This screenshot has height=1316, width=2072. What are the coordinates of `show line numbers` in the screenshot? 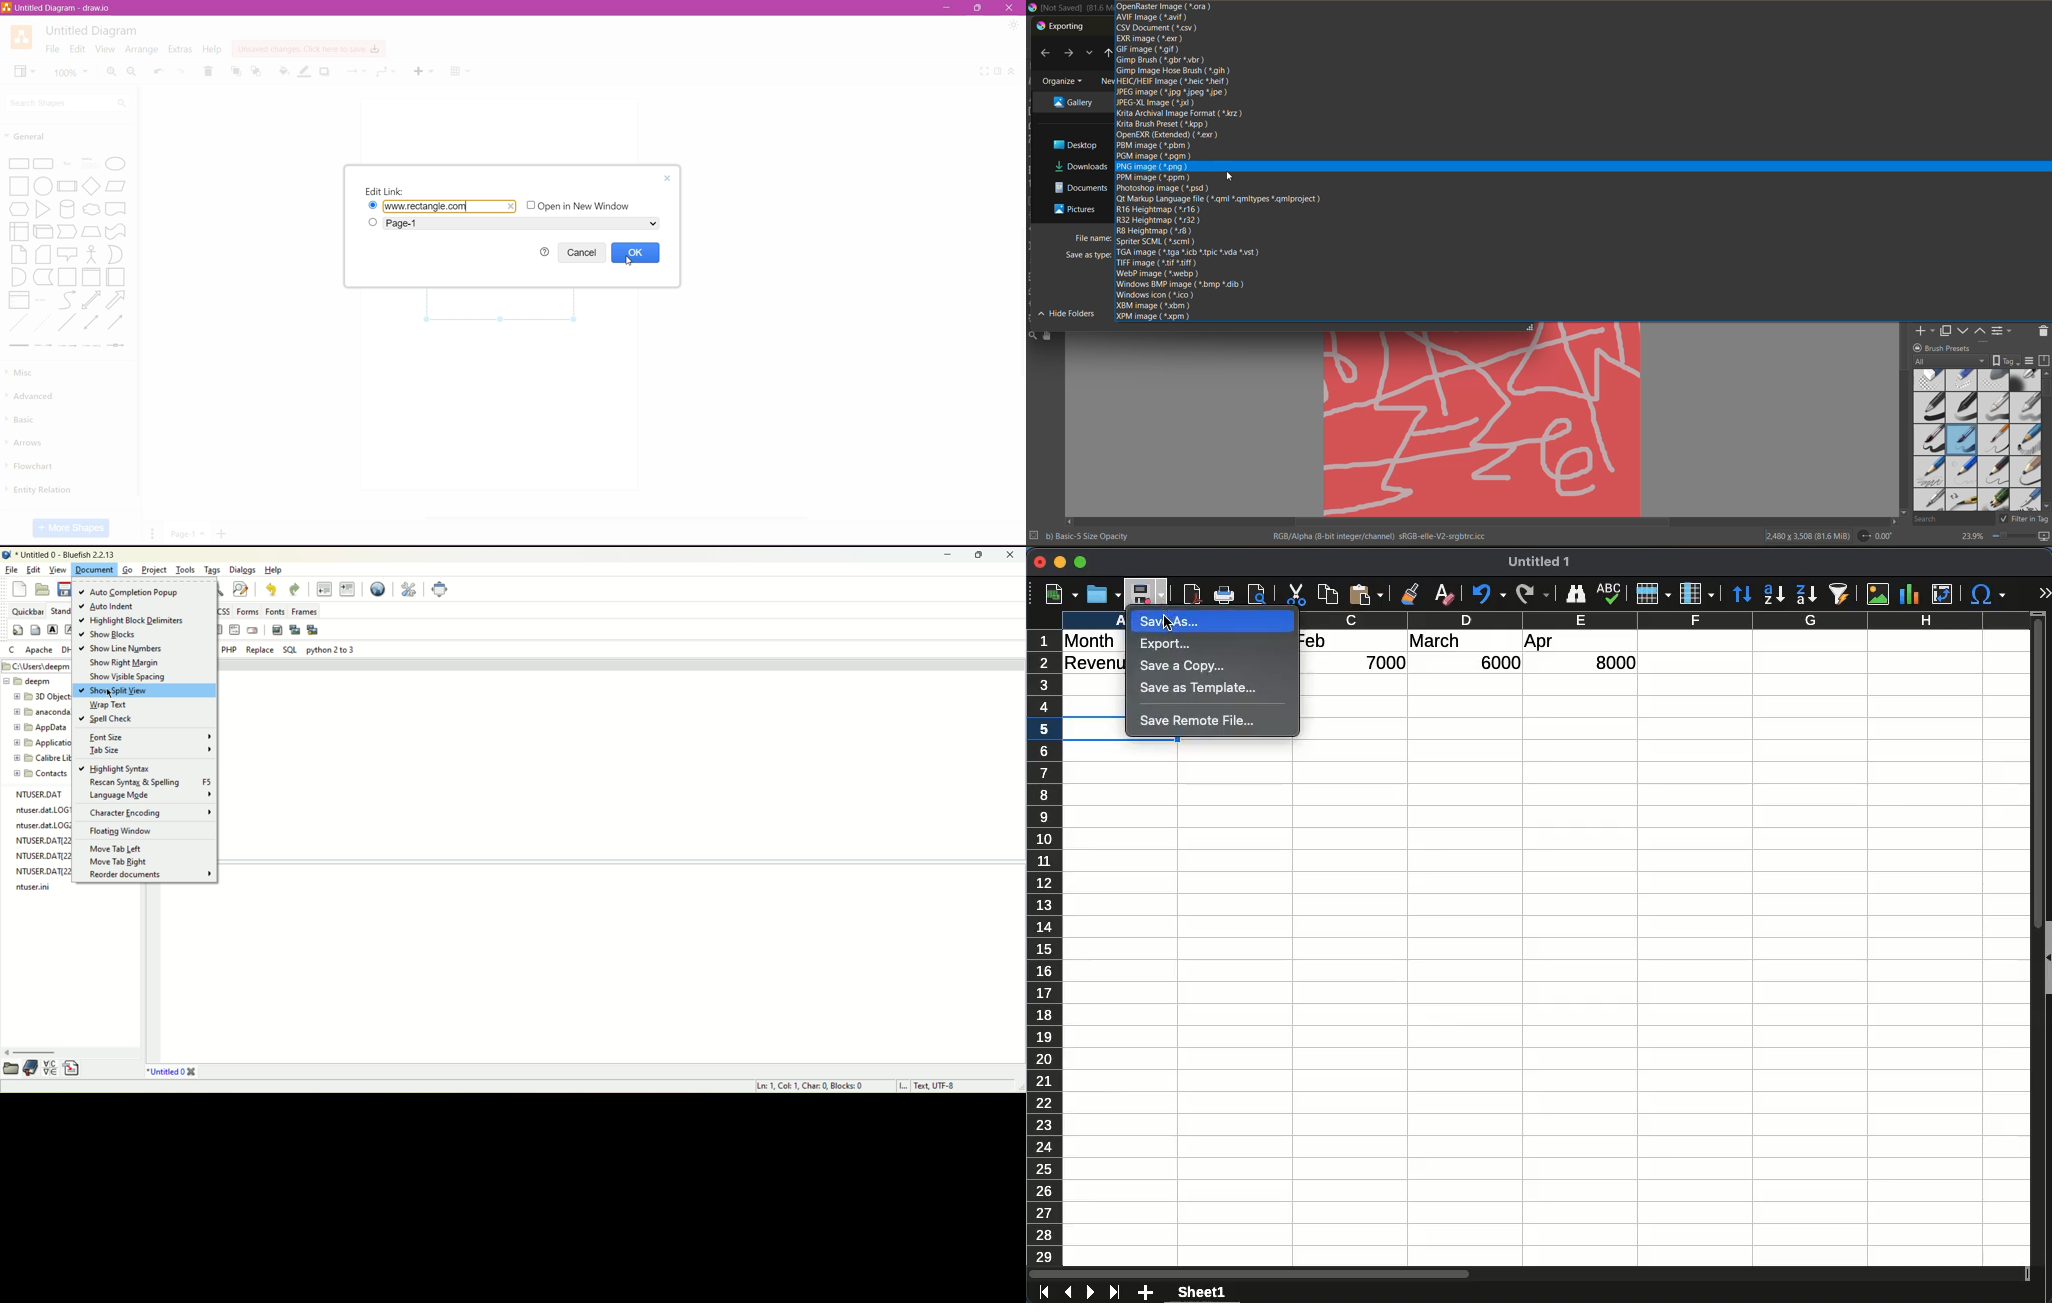 It's located at (137, 649).